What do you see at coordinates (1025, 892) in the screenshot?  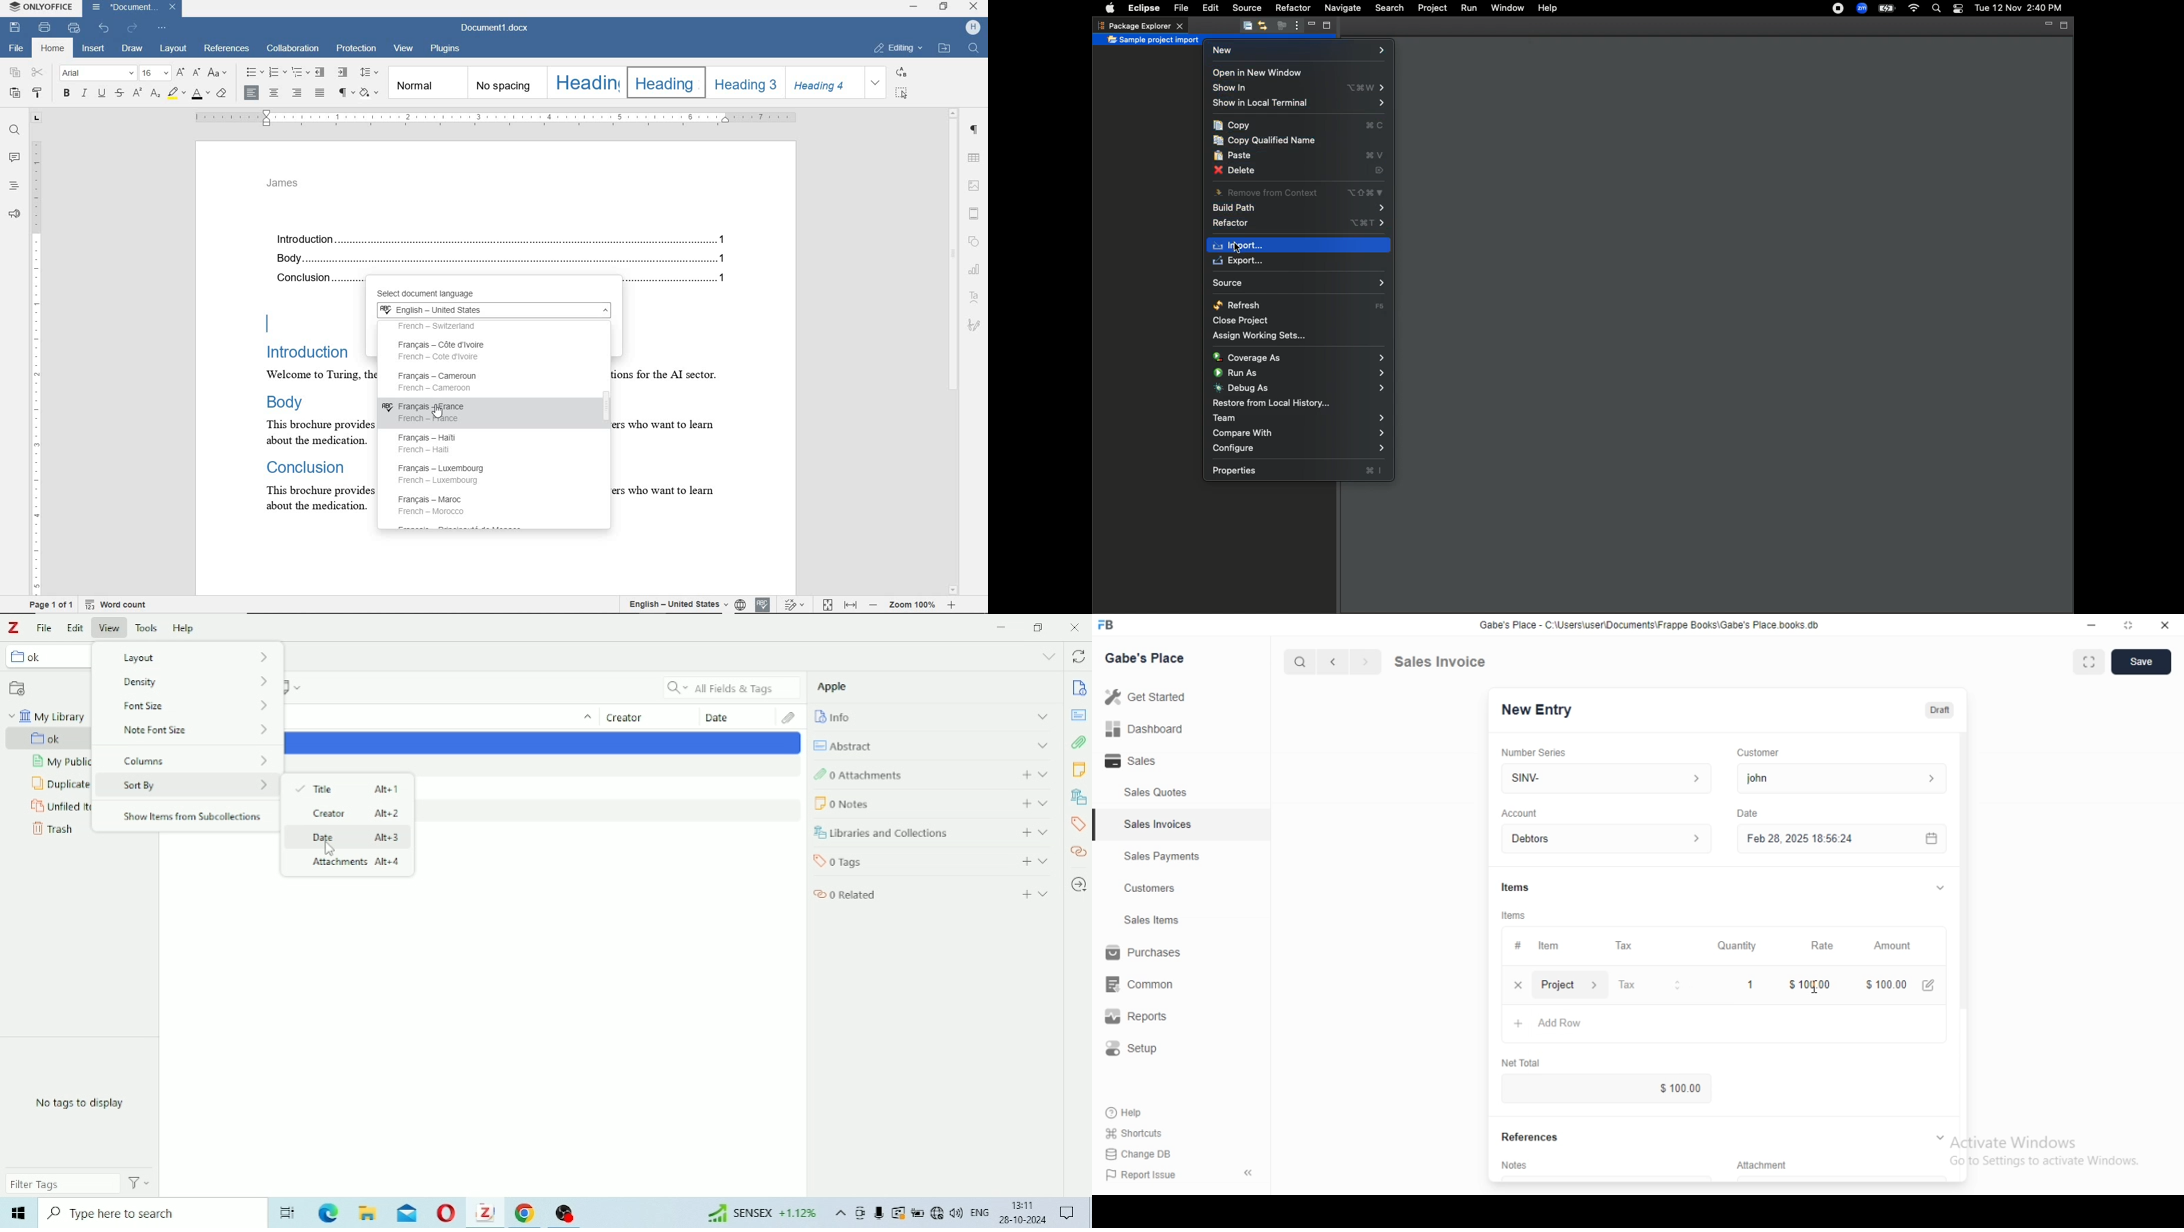 I see `add` at bounding box center [1025, 892].